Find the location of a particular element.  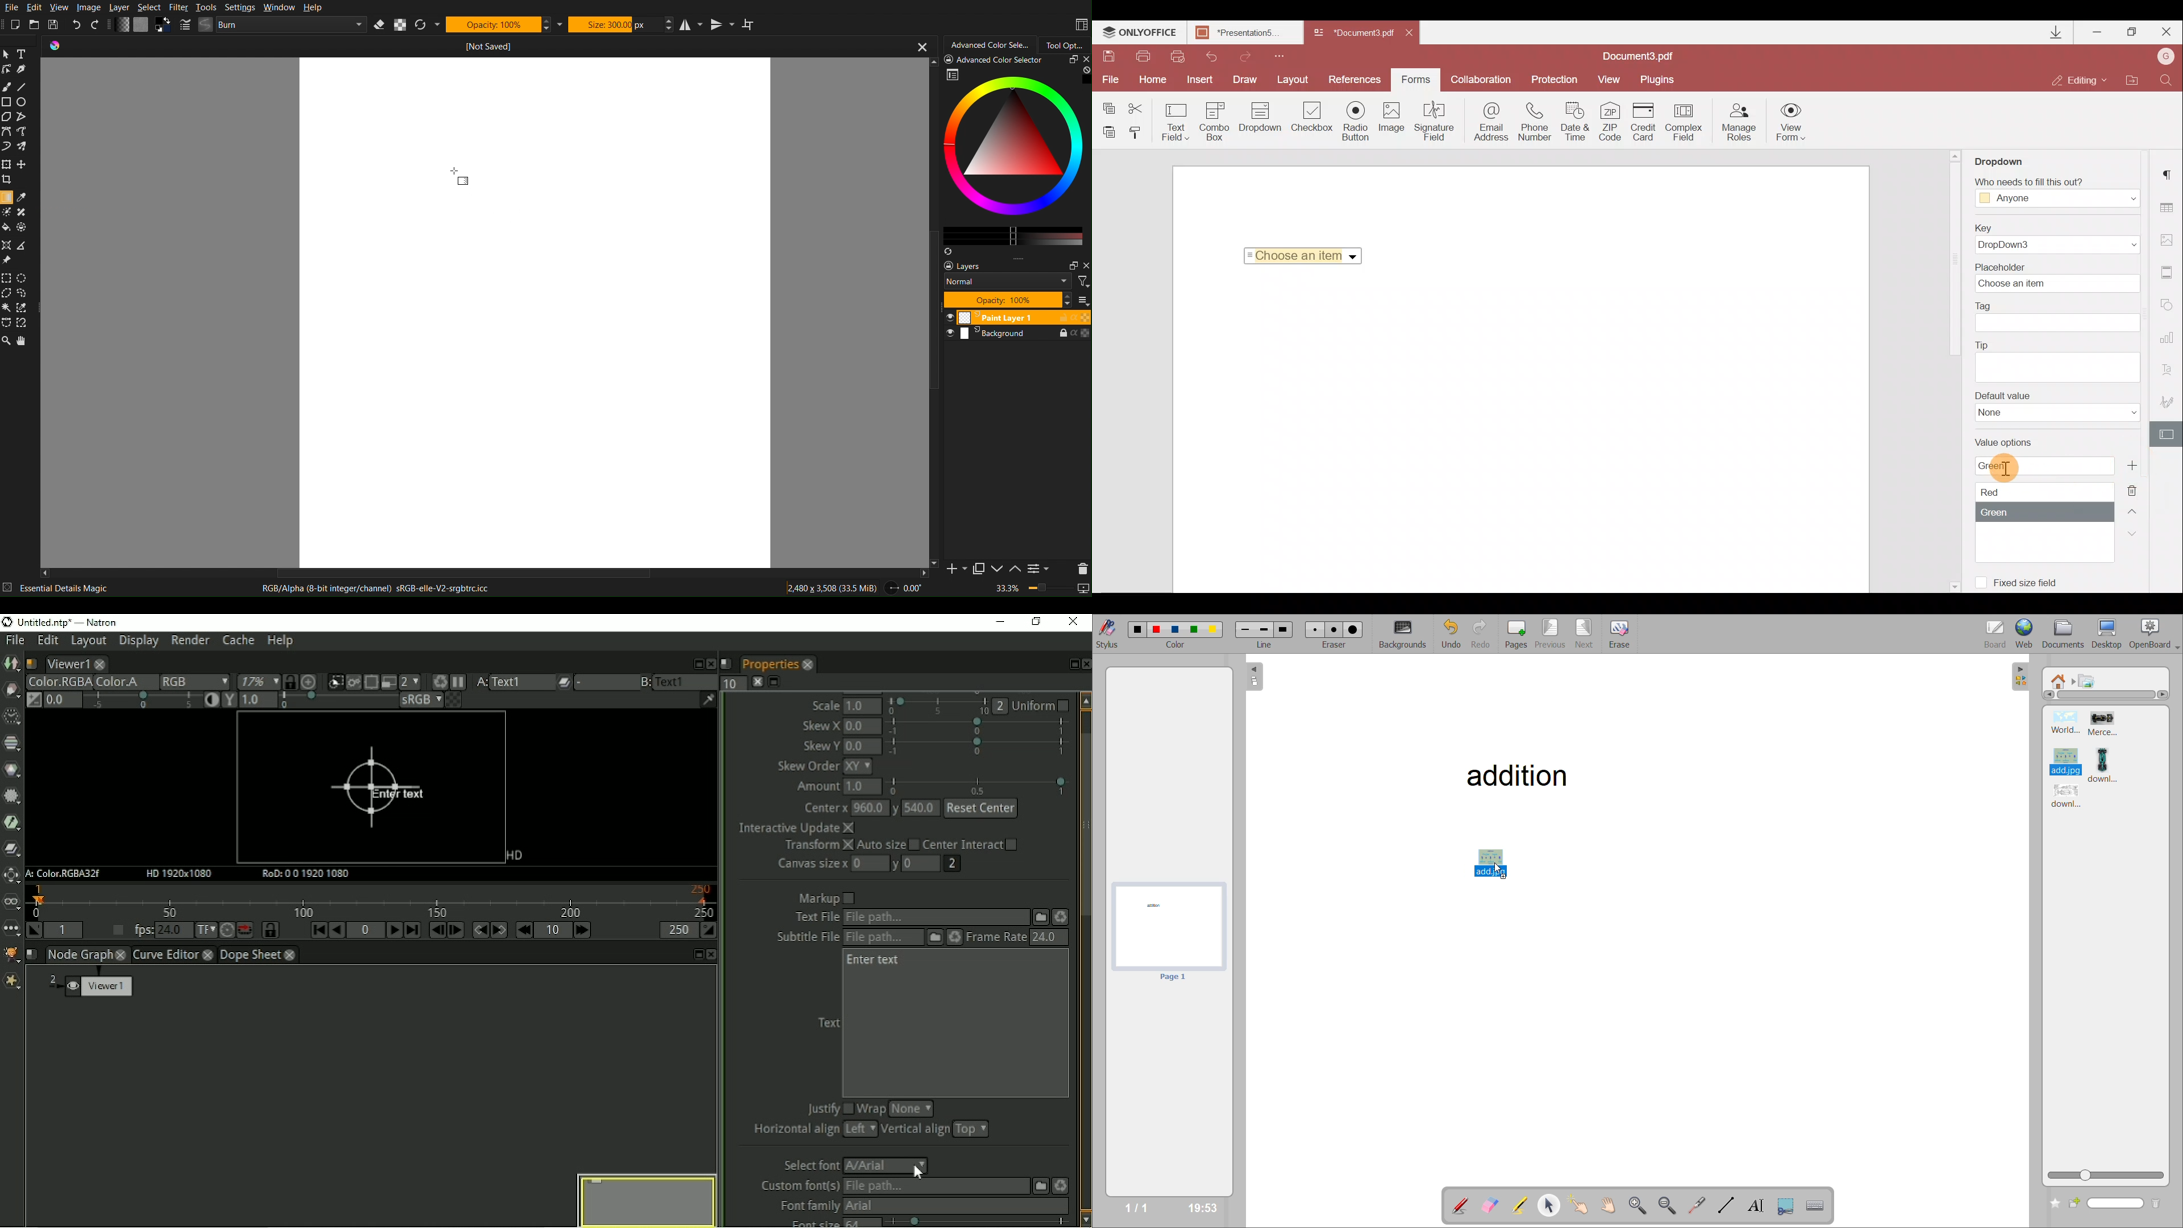

Selection Tools is located at coordinates (19, 299).